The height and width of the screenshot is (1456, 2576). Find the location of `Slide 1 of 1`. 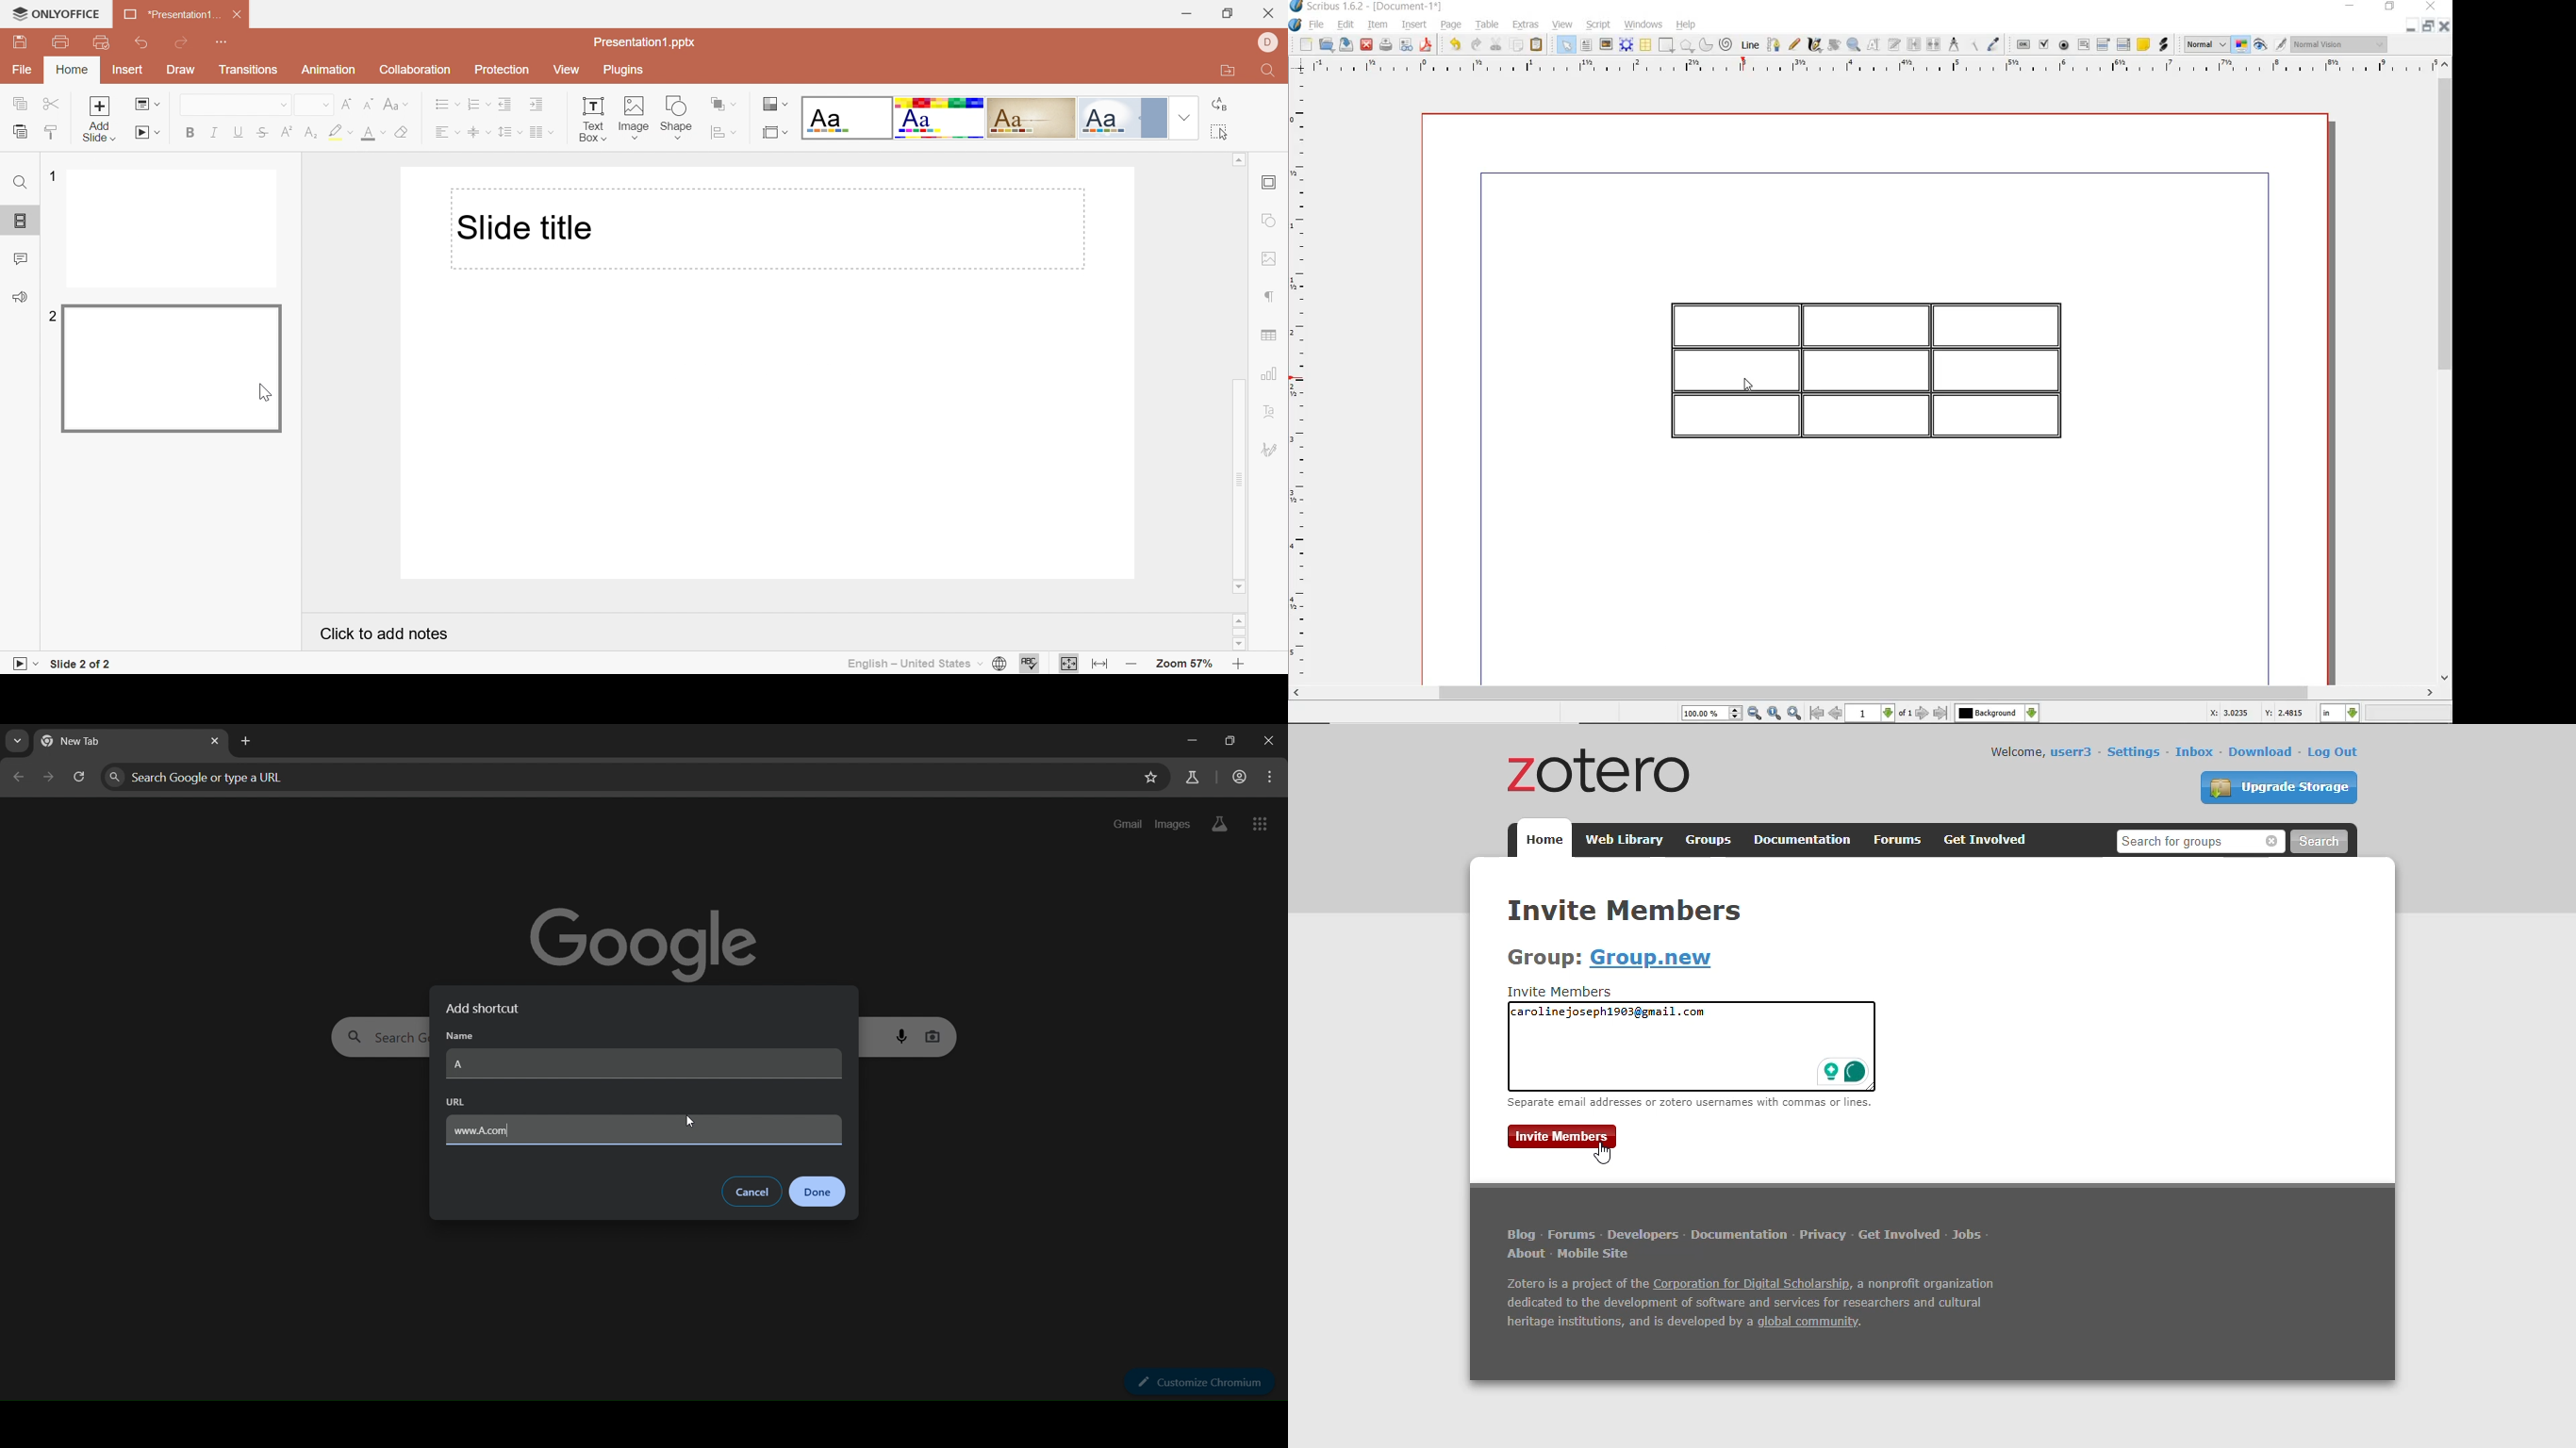

Slide 1 of 1 is located at coordinates (81, 665).